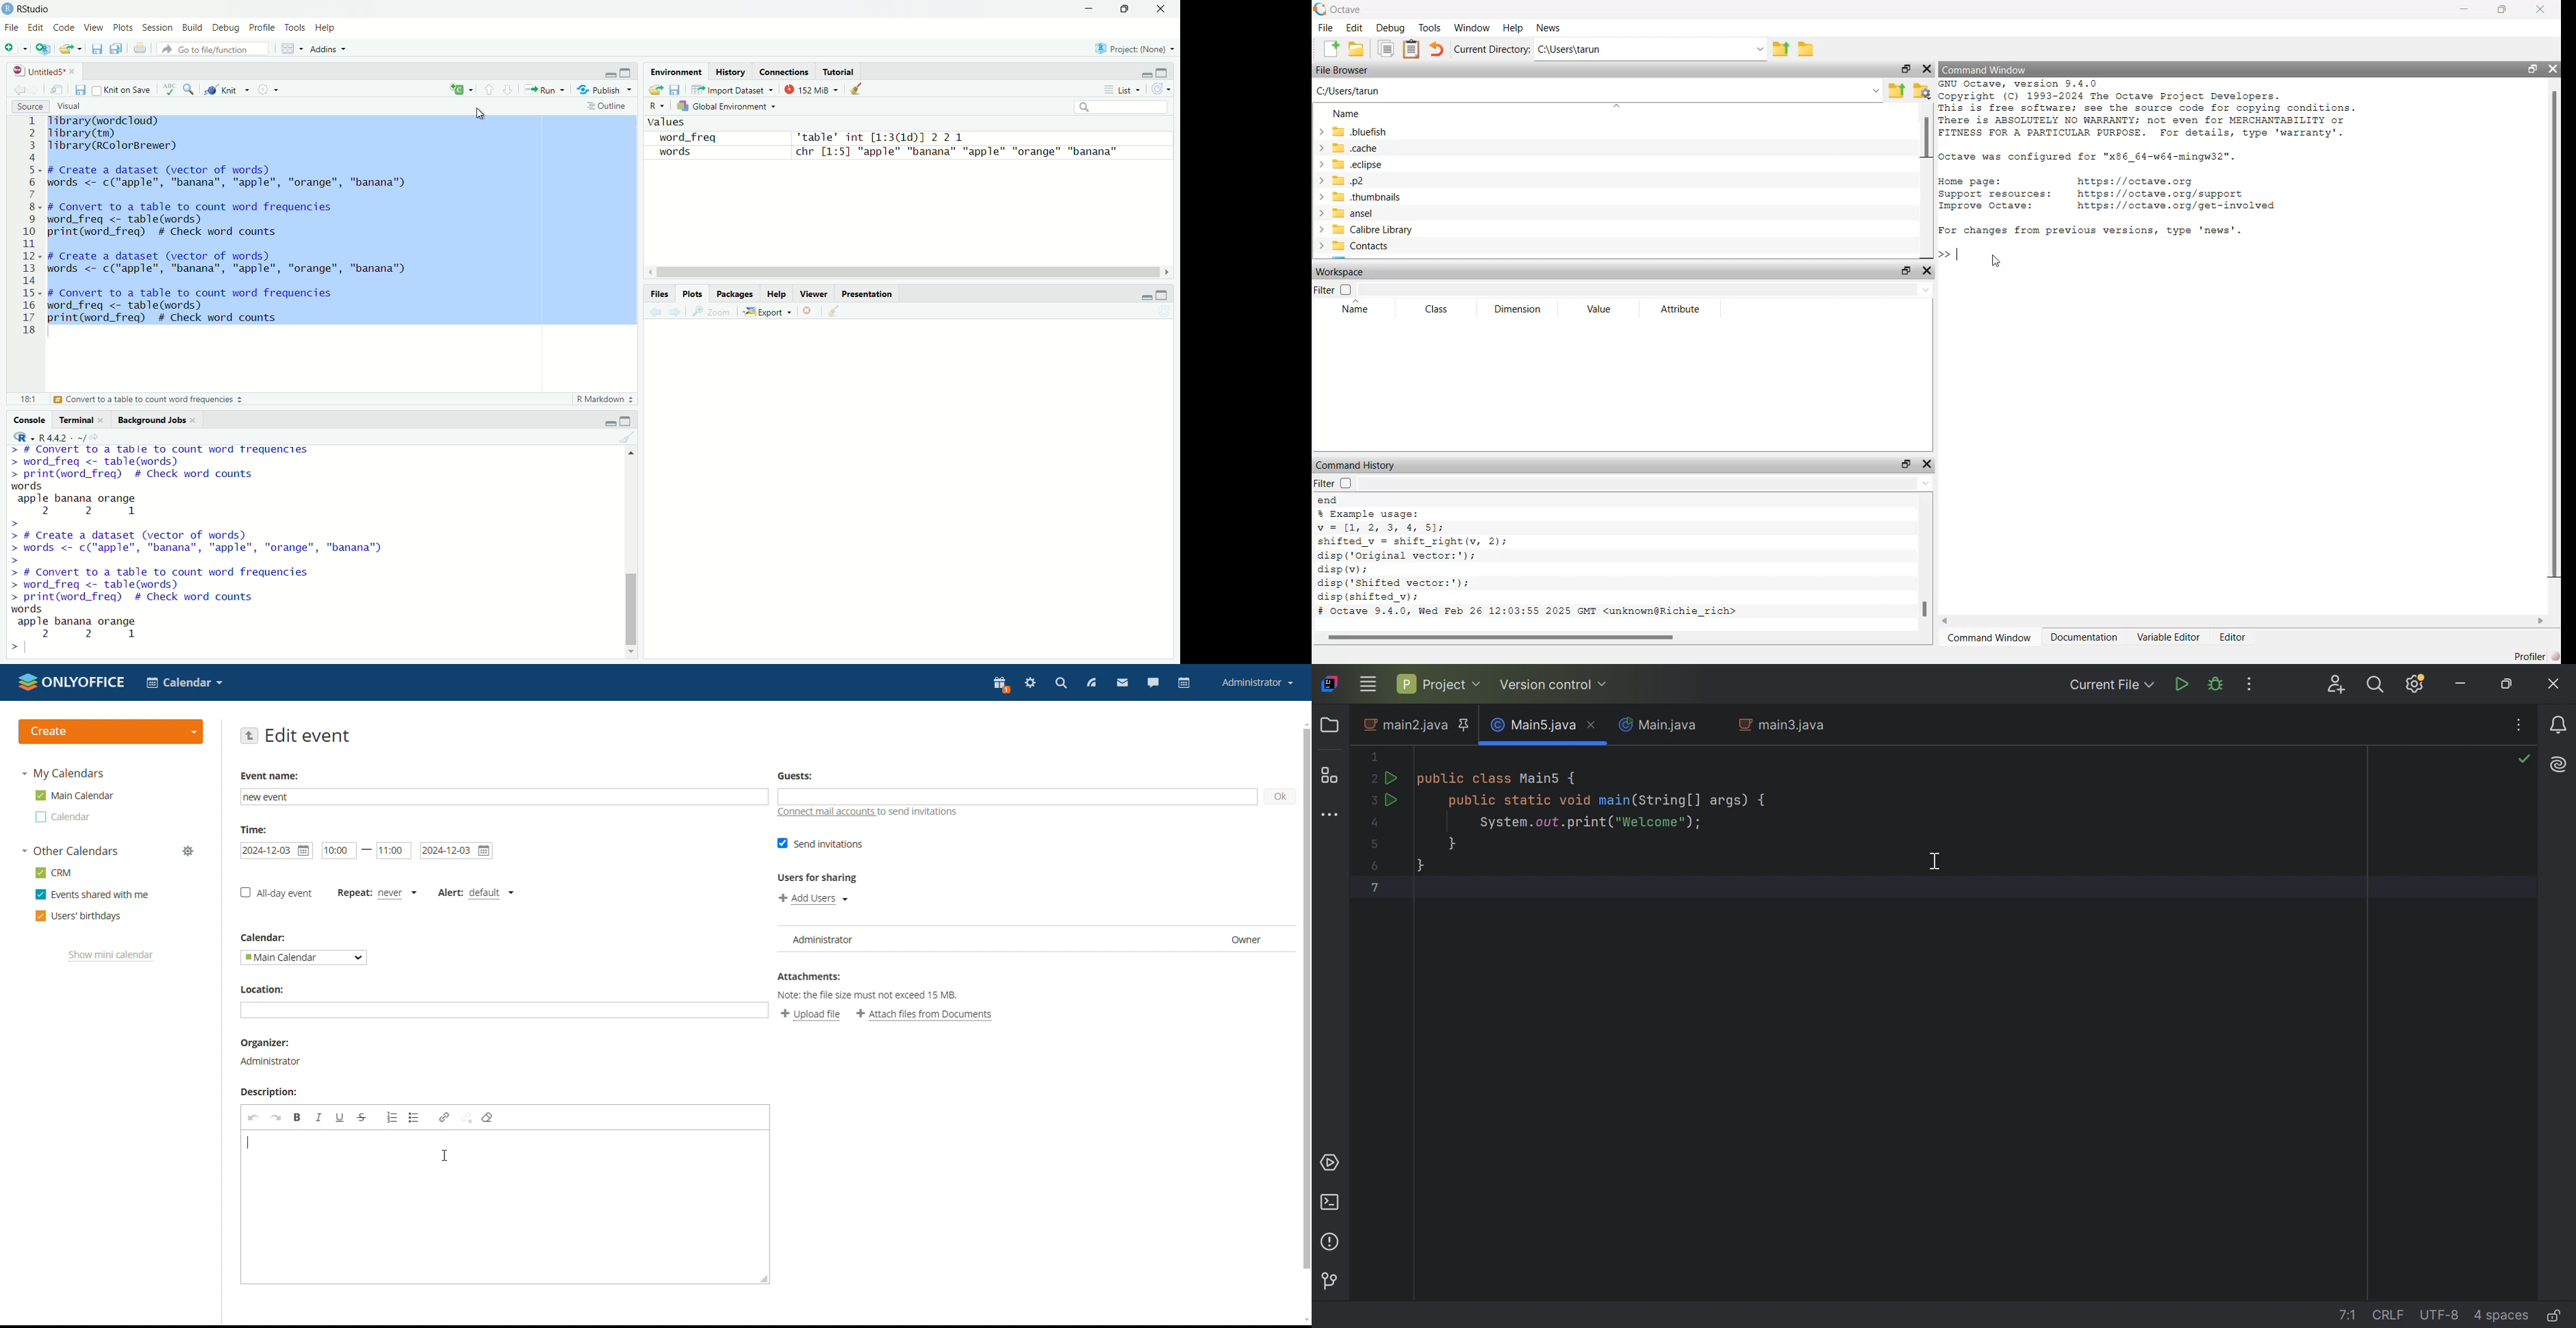 This screenshot has height=1344, width=2576. Describe the element at coordinates (657, 106) in the screenshot. I see `R` at that location.